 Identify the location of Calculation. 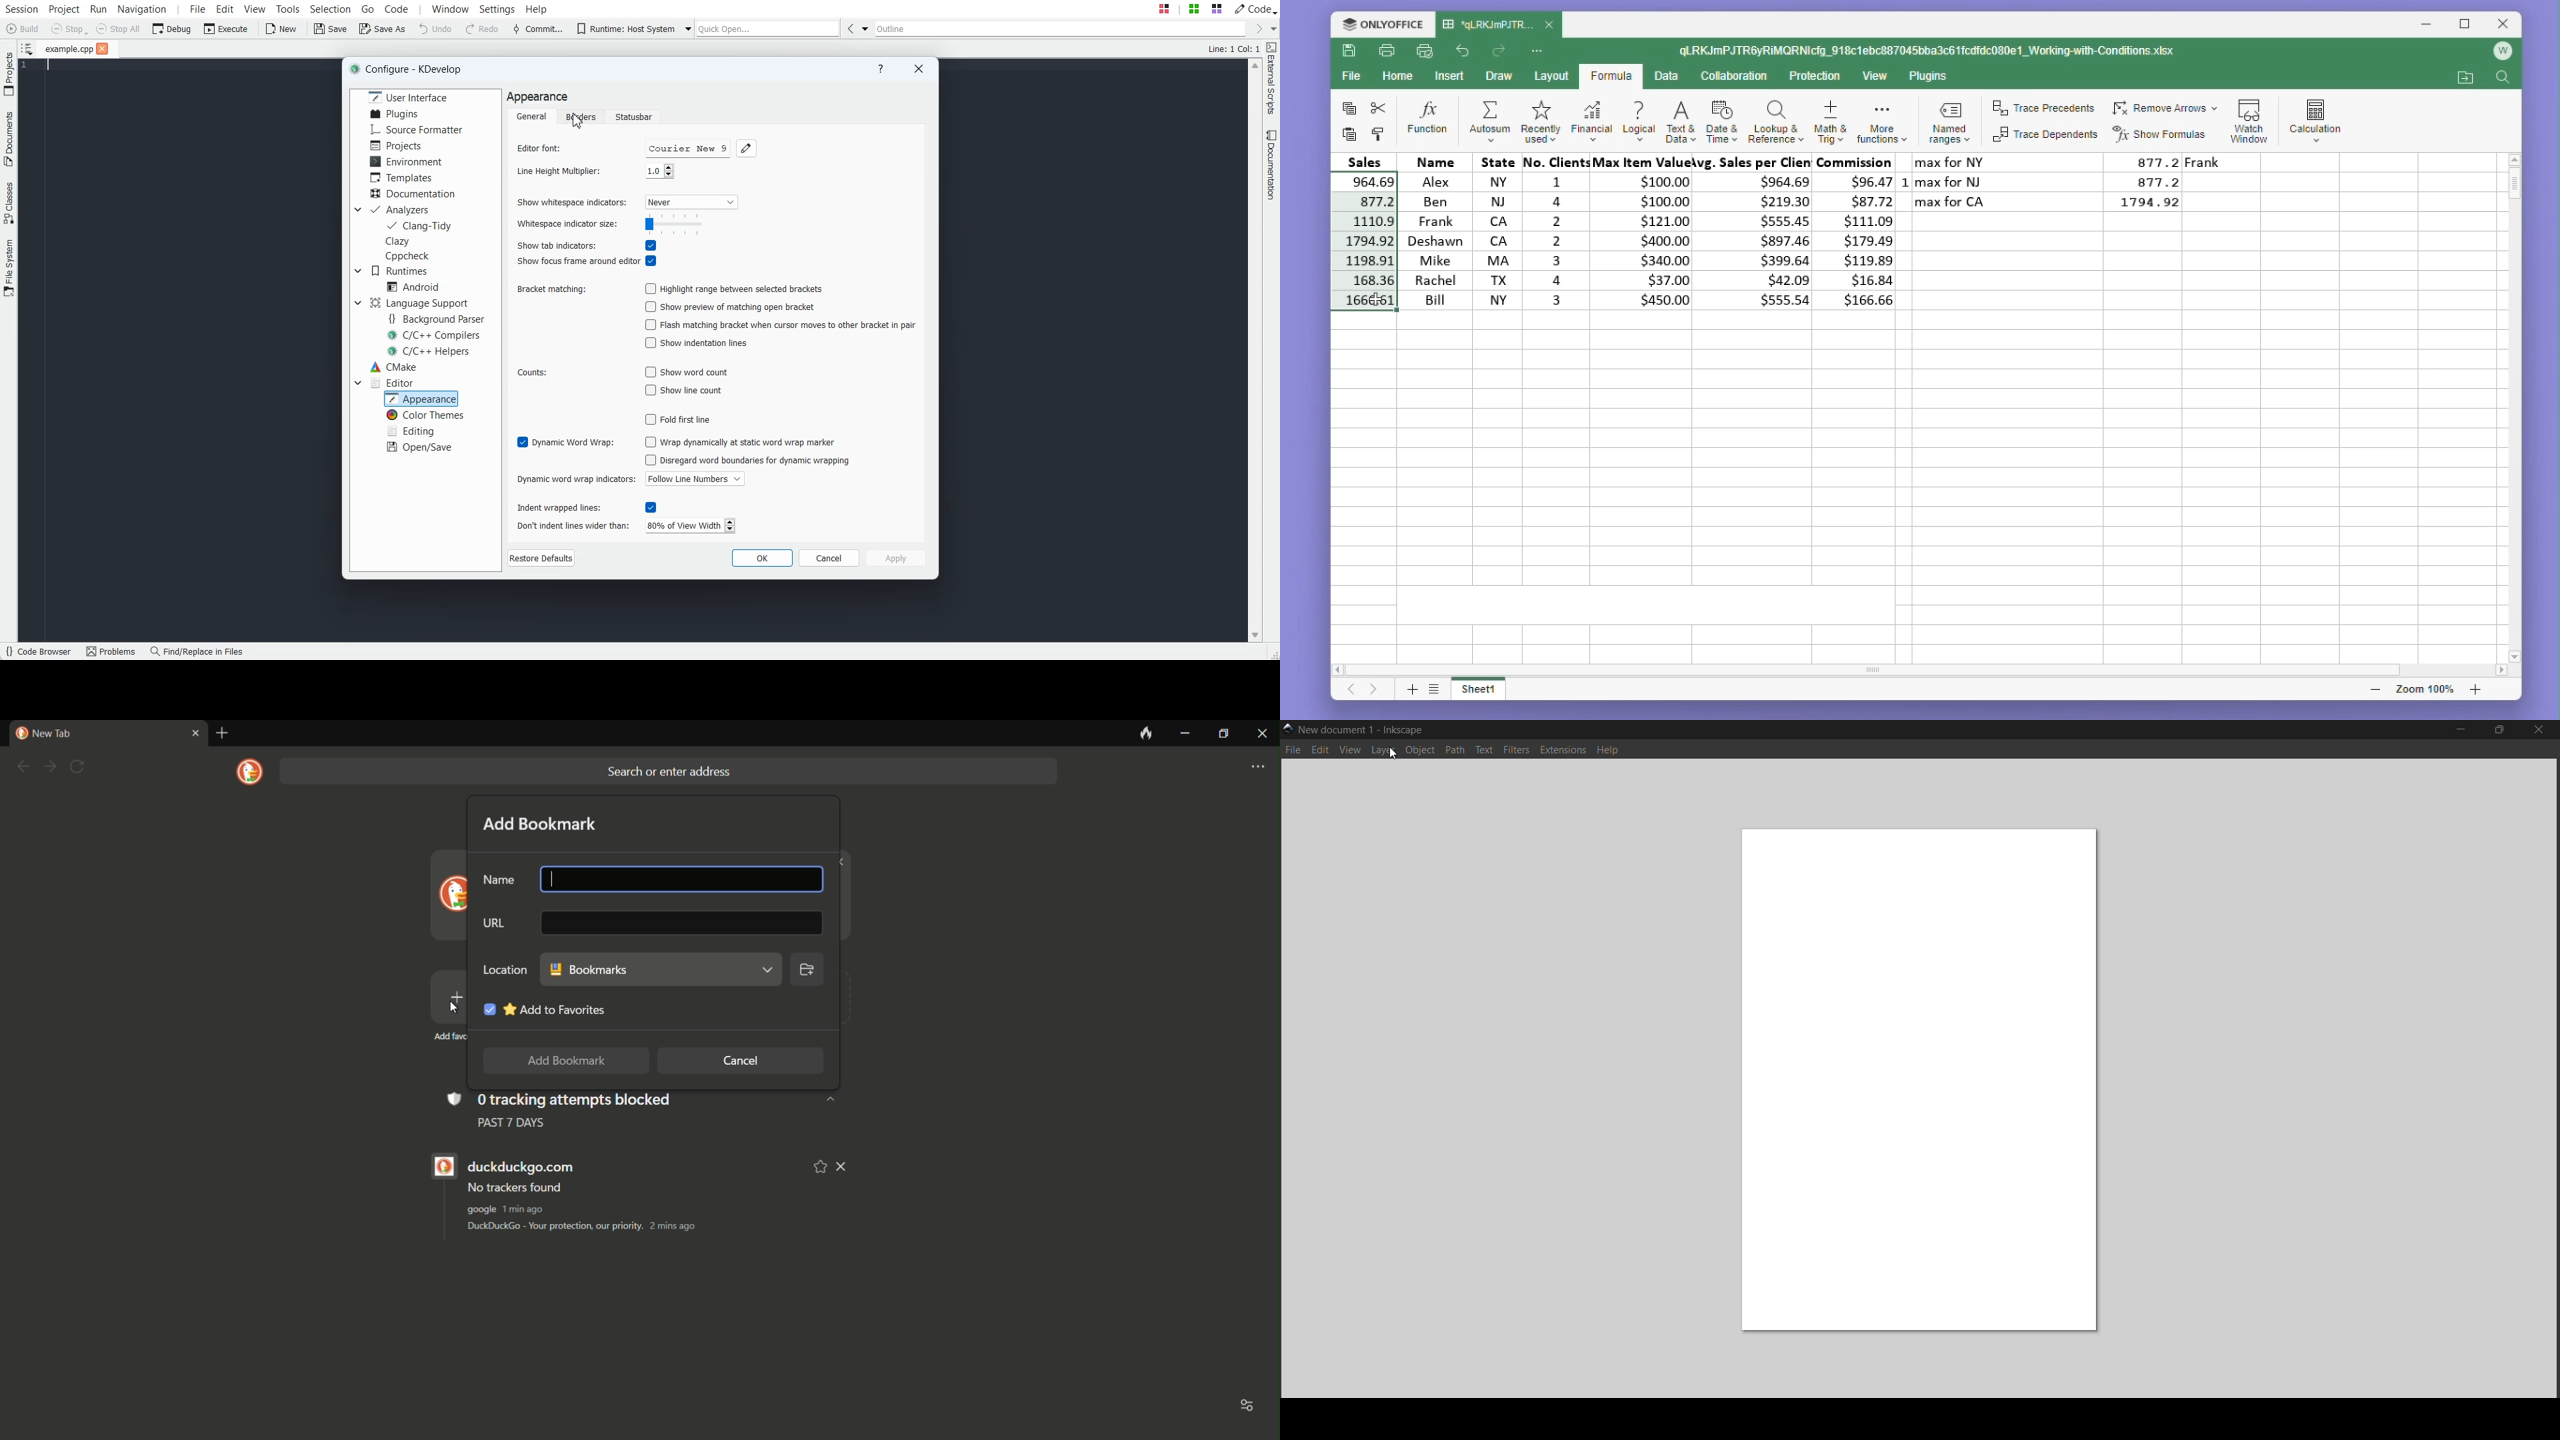
(2316, 117).